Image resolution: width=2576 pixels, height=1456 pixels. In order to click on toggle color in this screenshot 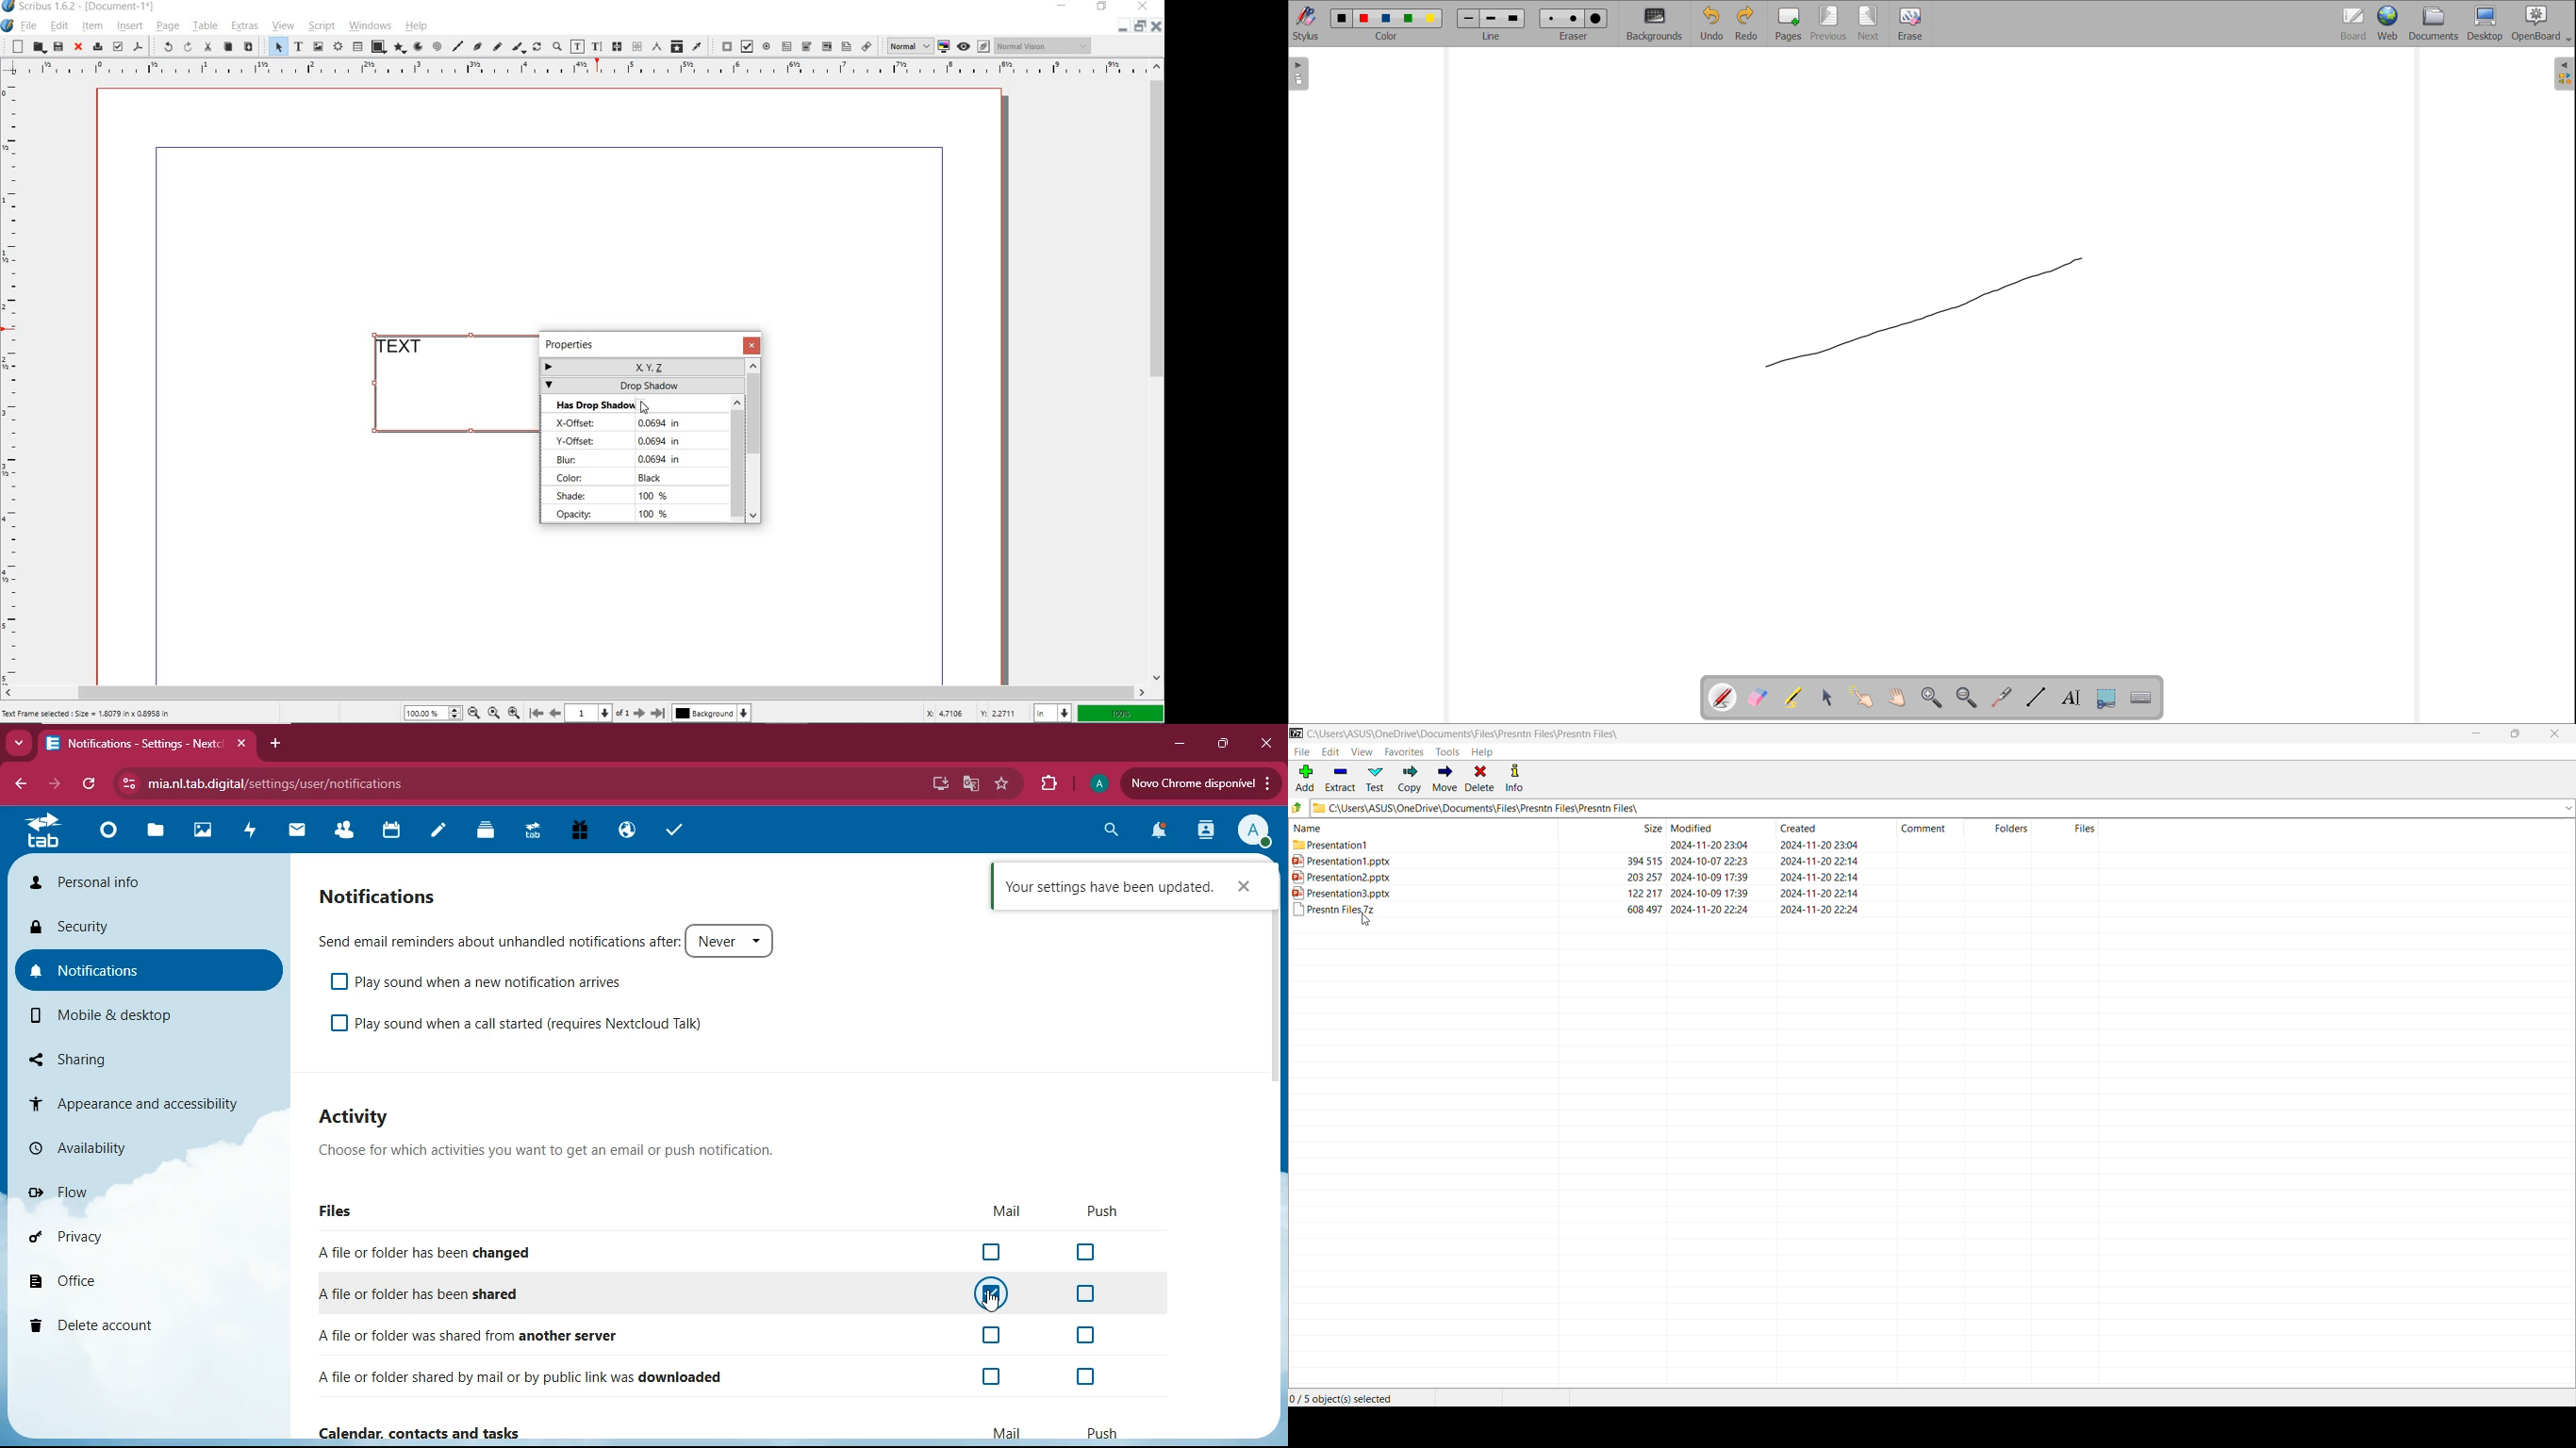, I will do `click(945, 46)`.